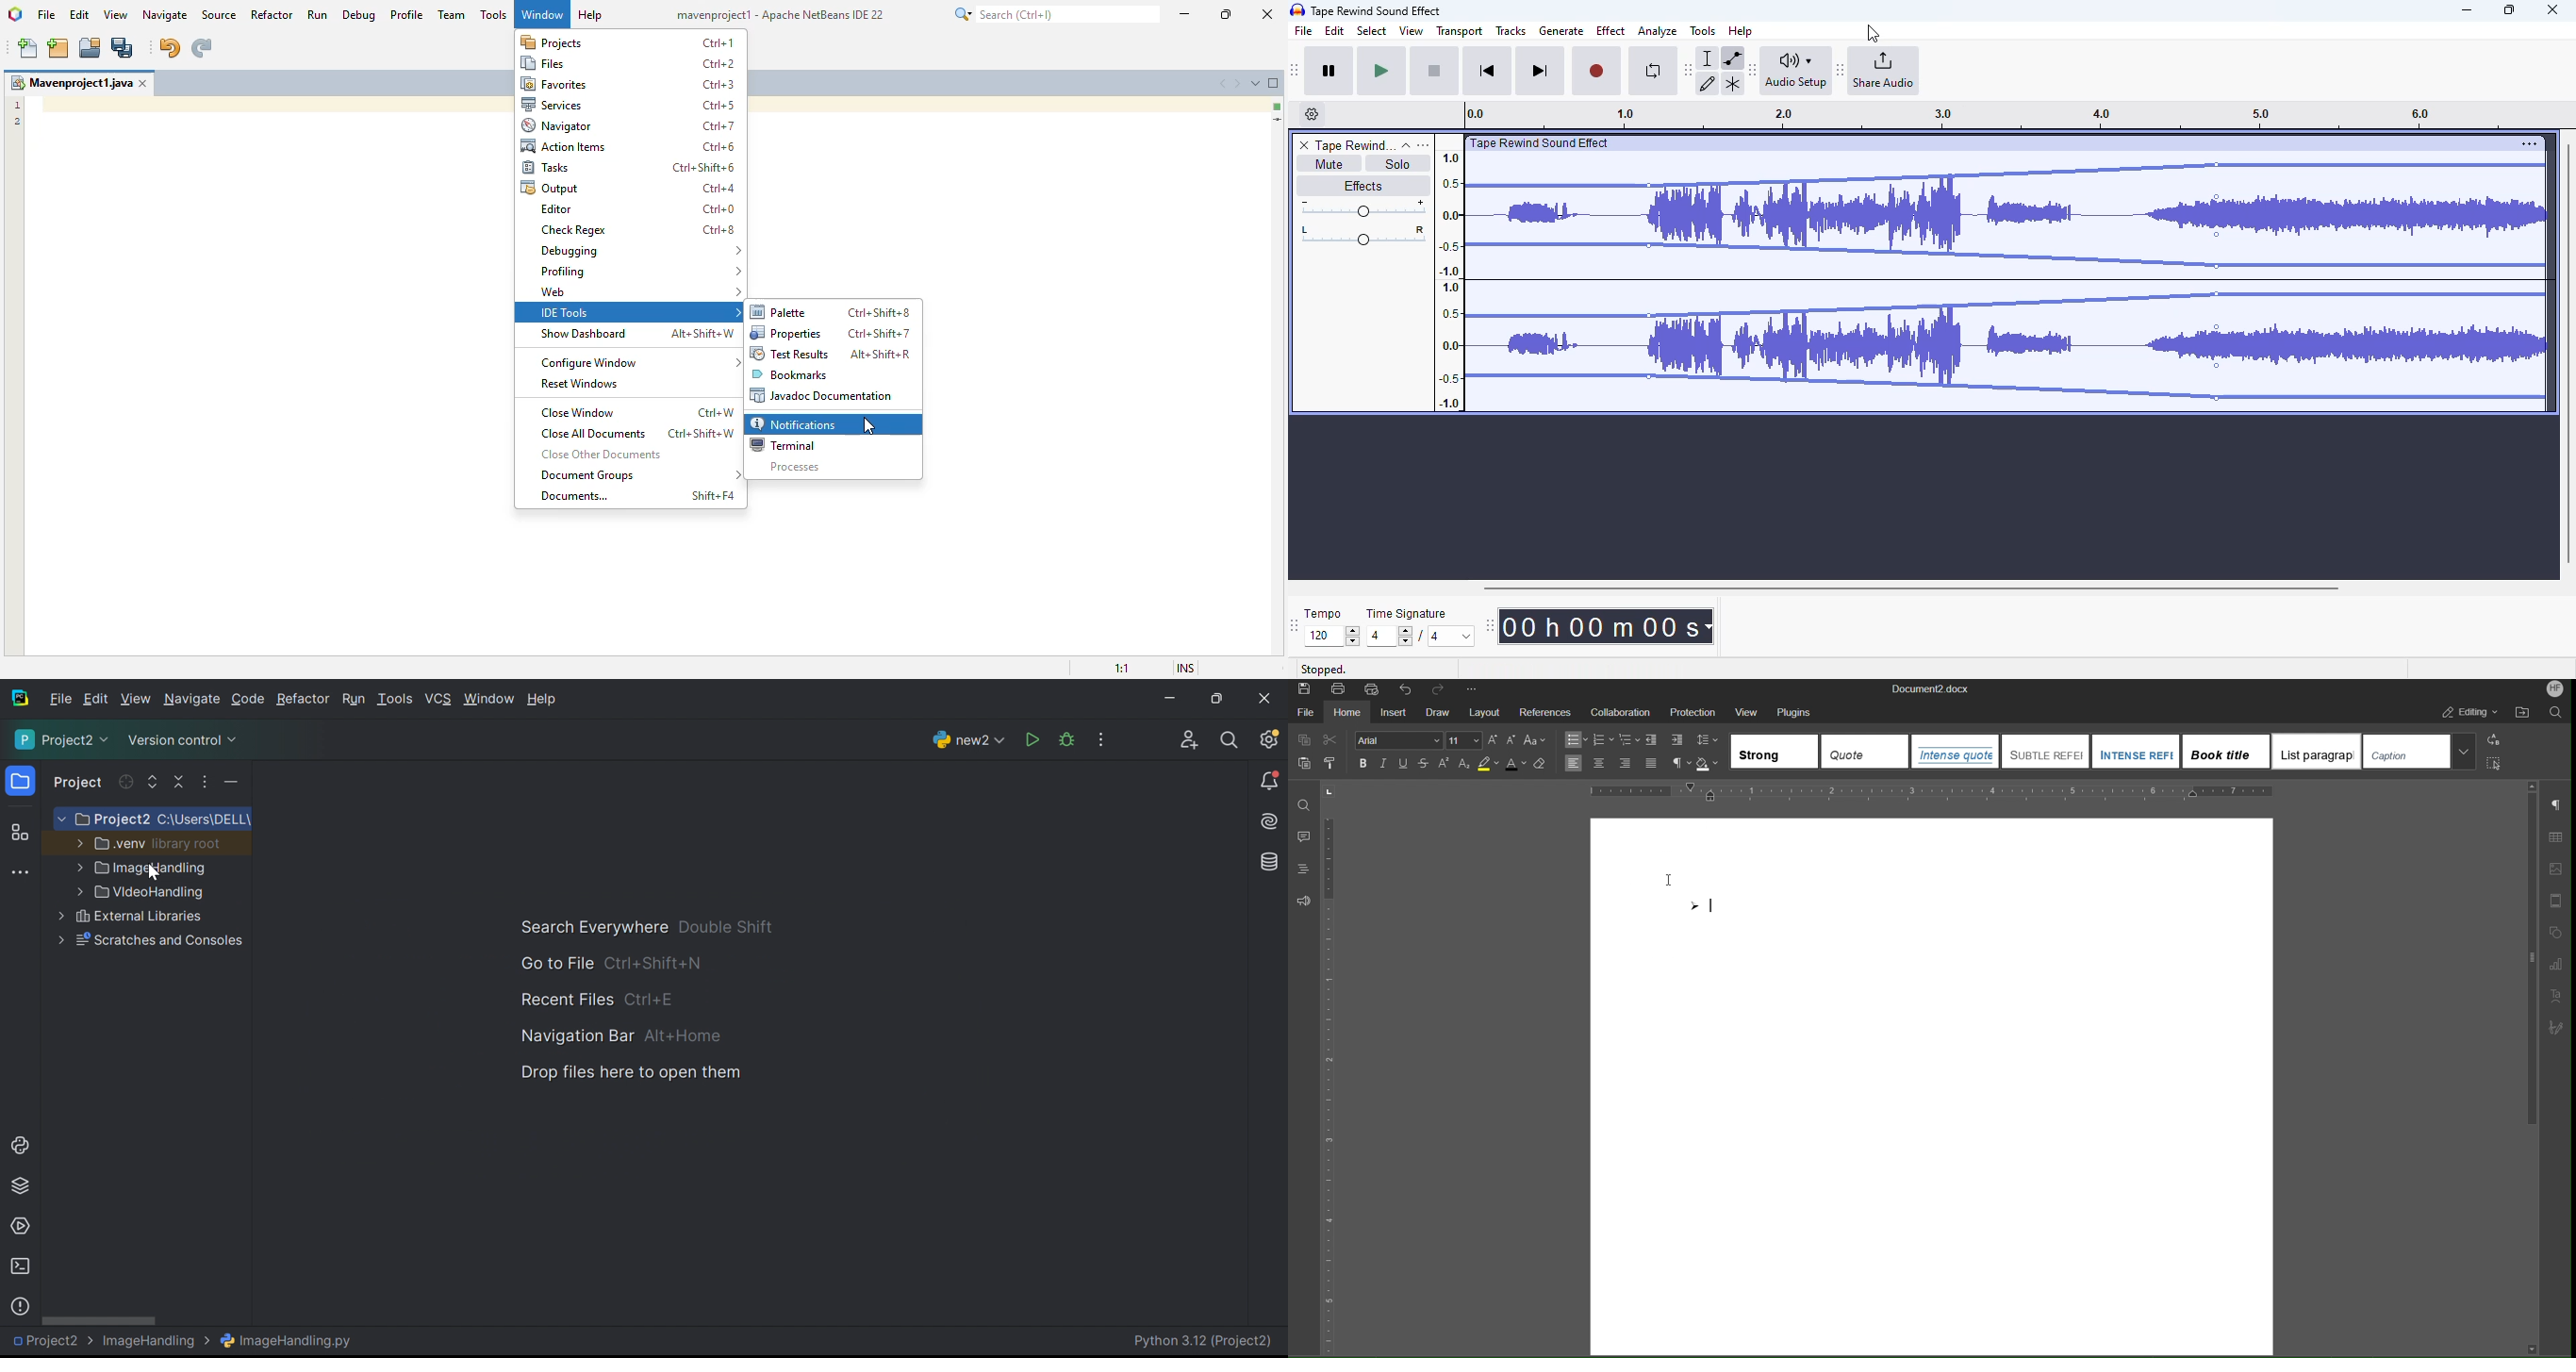  Describe the element at coordinates (2555, 993) in the screenshot. I see `Text Art` at that location.